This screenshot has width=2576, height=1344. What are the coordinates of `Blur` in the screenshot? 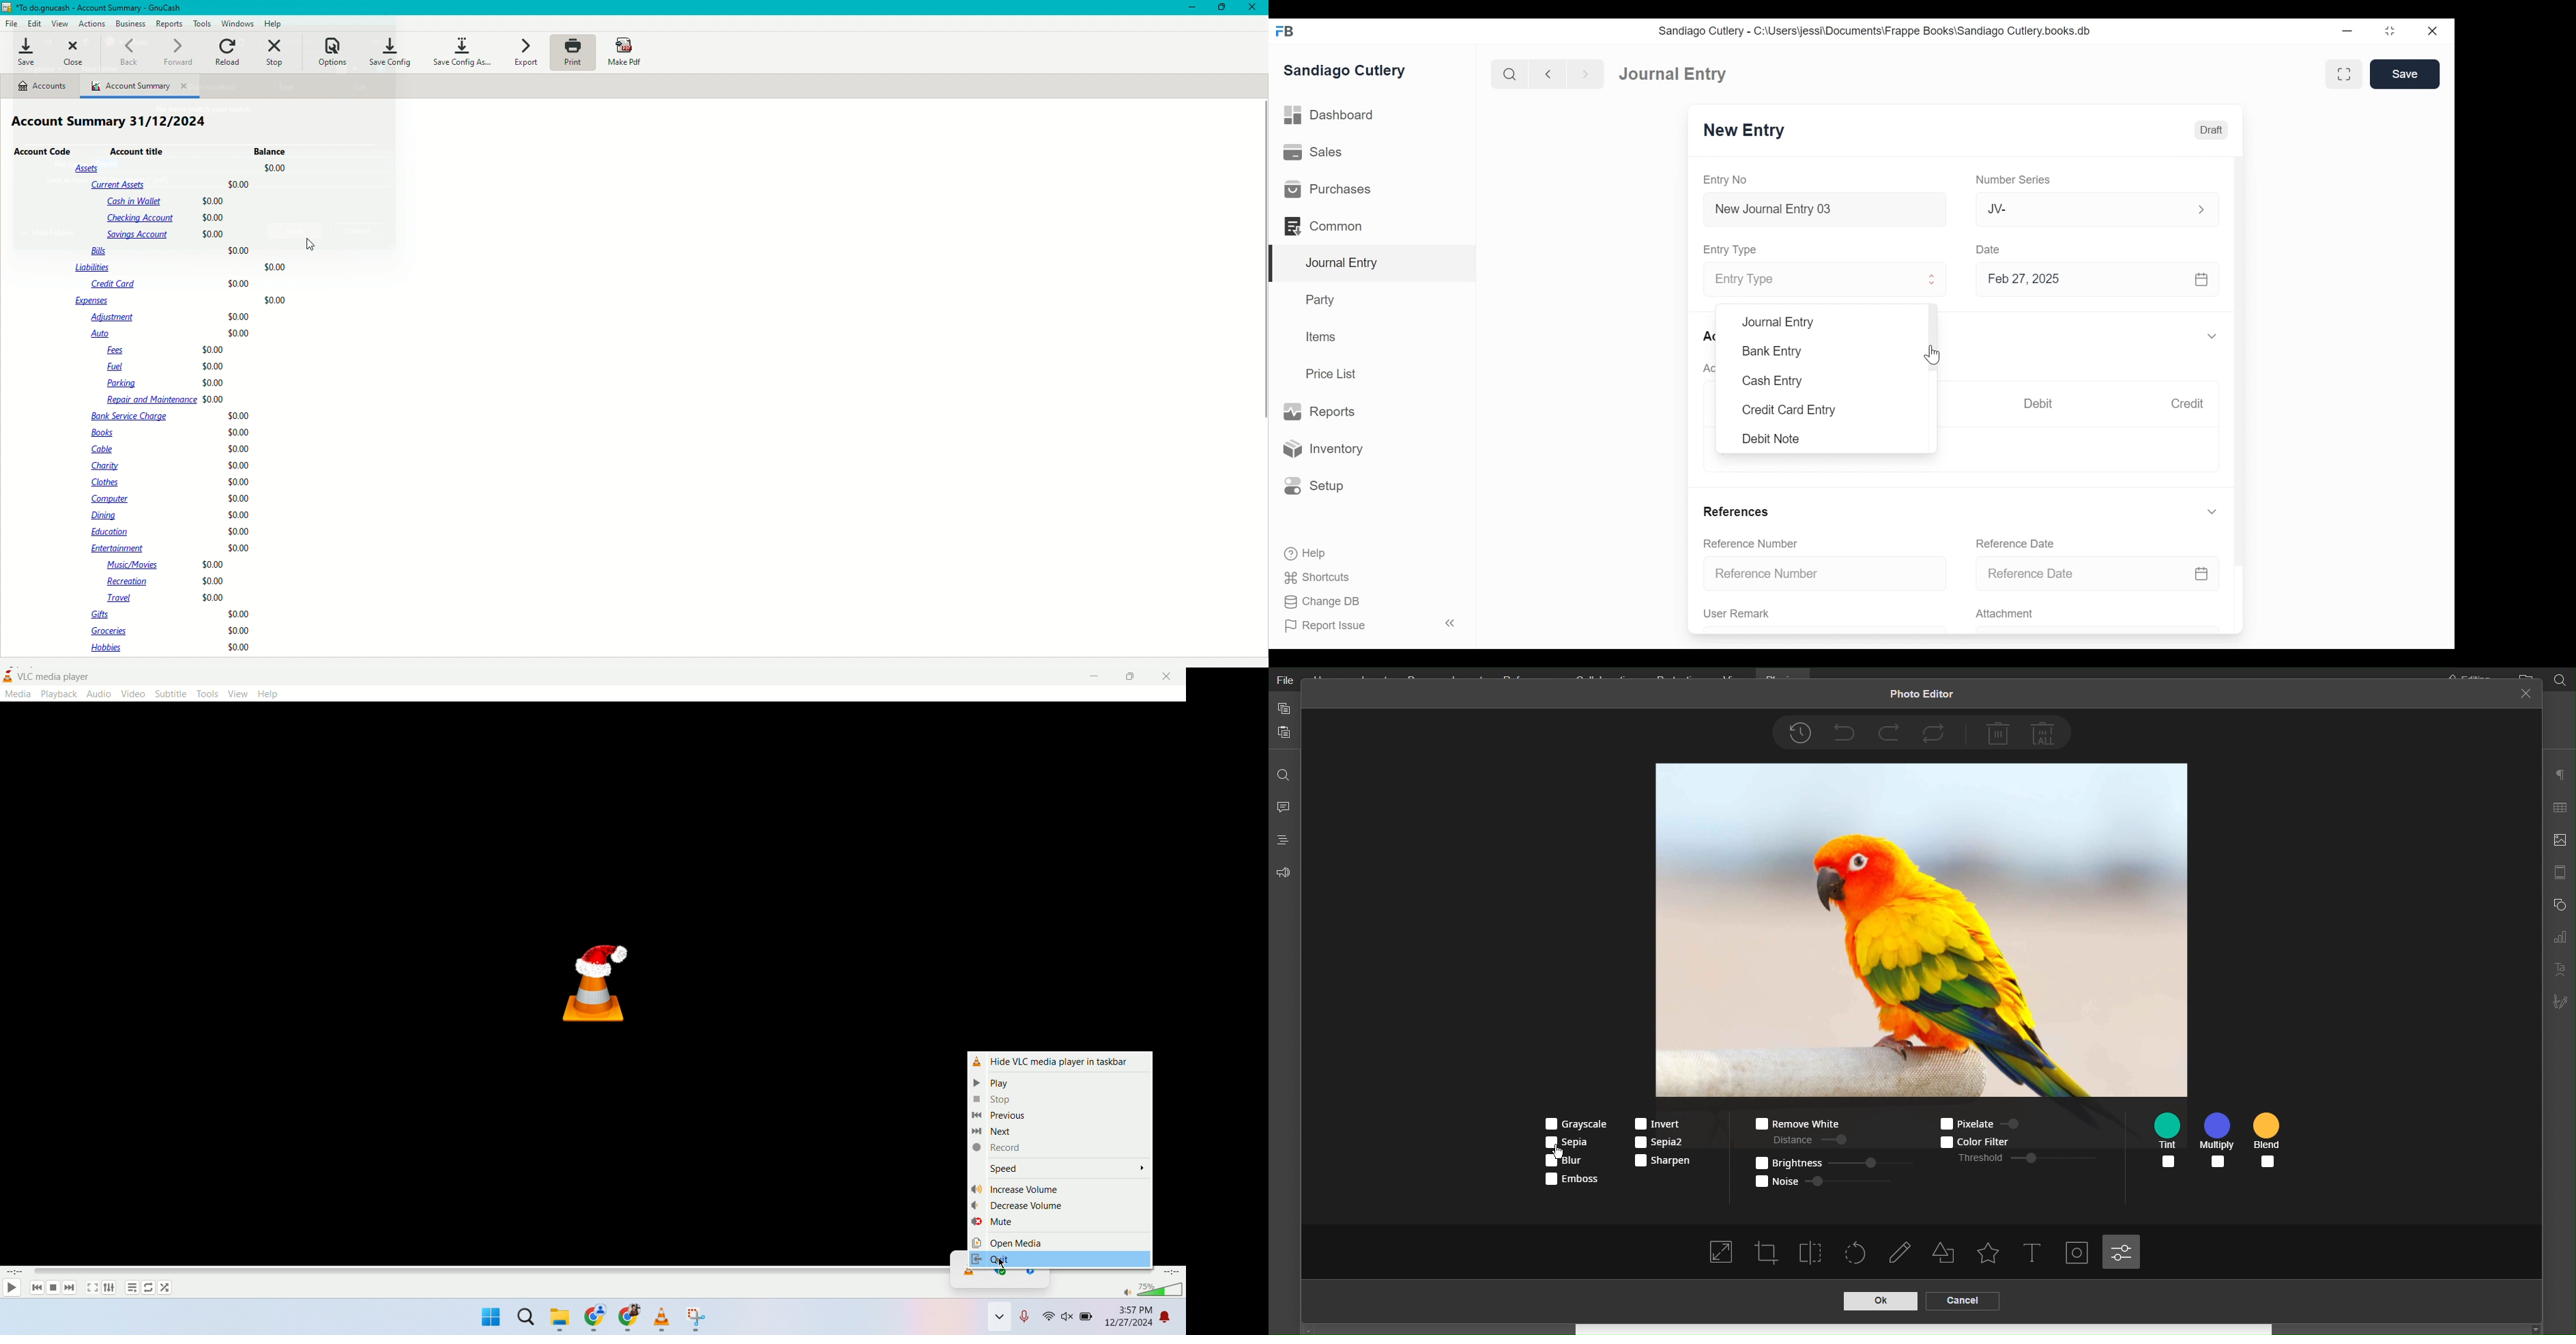 It's located at (1569, 1162).